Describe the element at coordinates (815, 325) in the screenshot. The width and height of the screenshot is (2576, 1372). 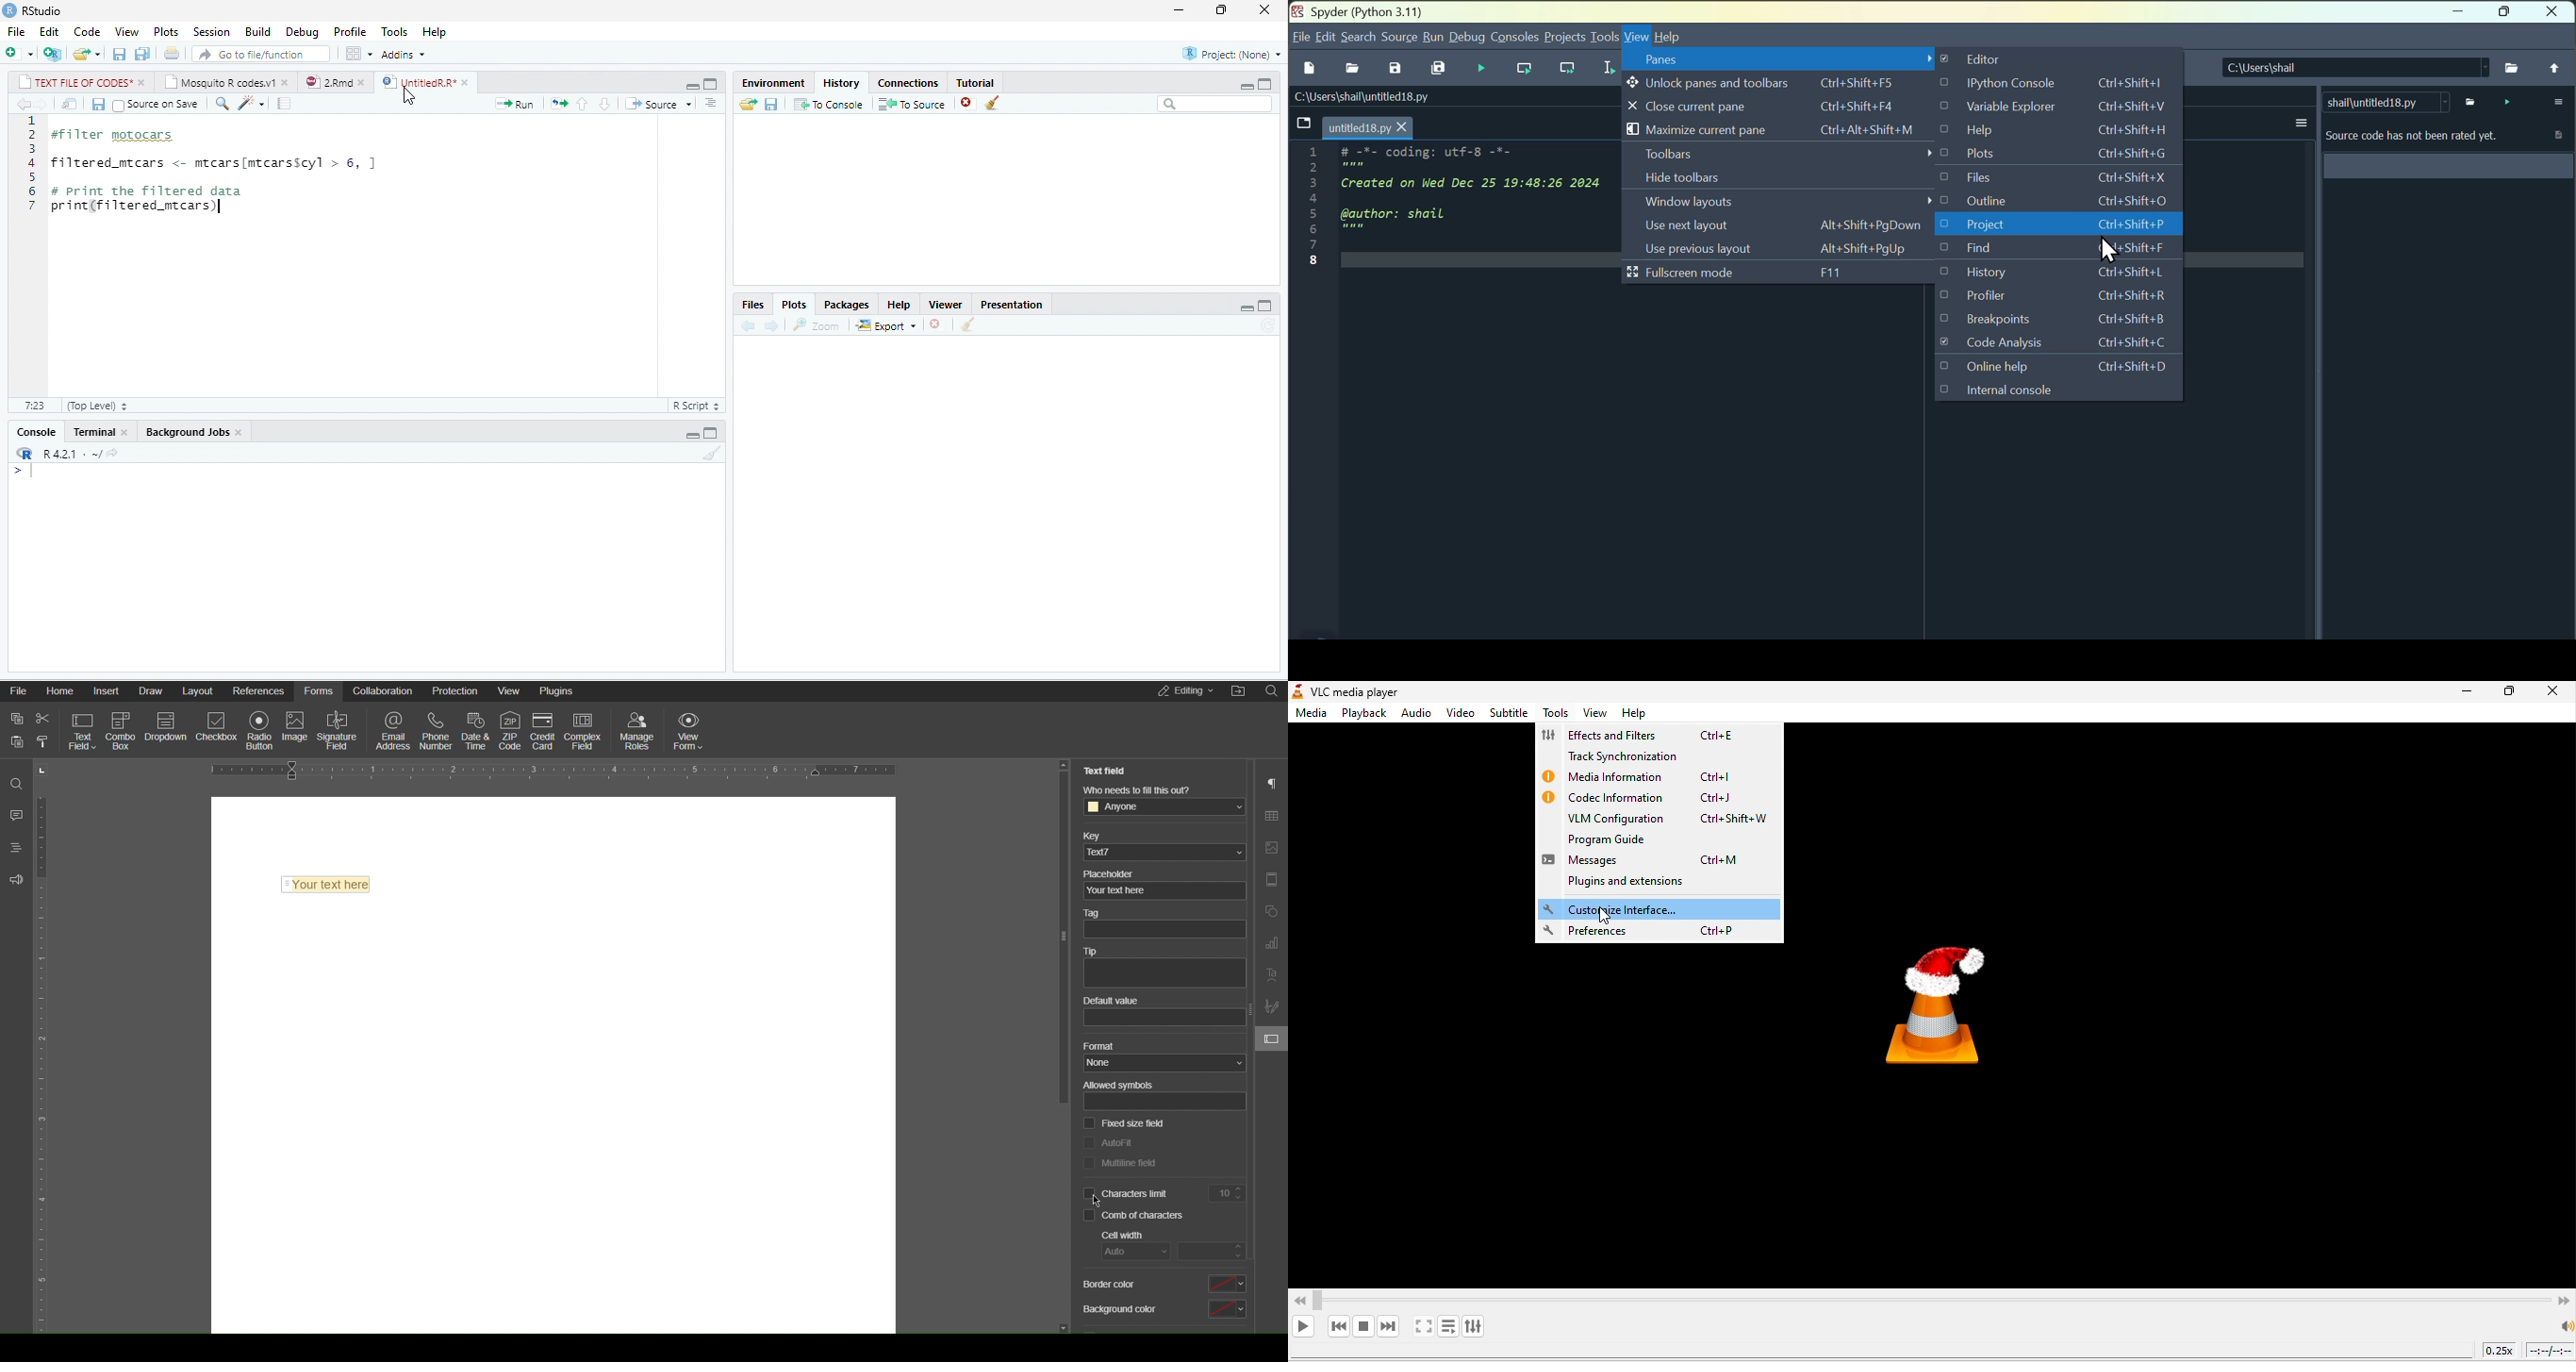
I see `Zoom` at that location.